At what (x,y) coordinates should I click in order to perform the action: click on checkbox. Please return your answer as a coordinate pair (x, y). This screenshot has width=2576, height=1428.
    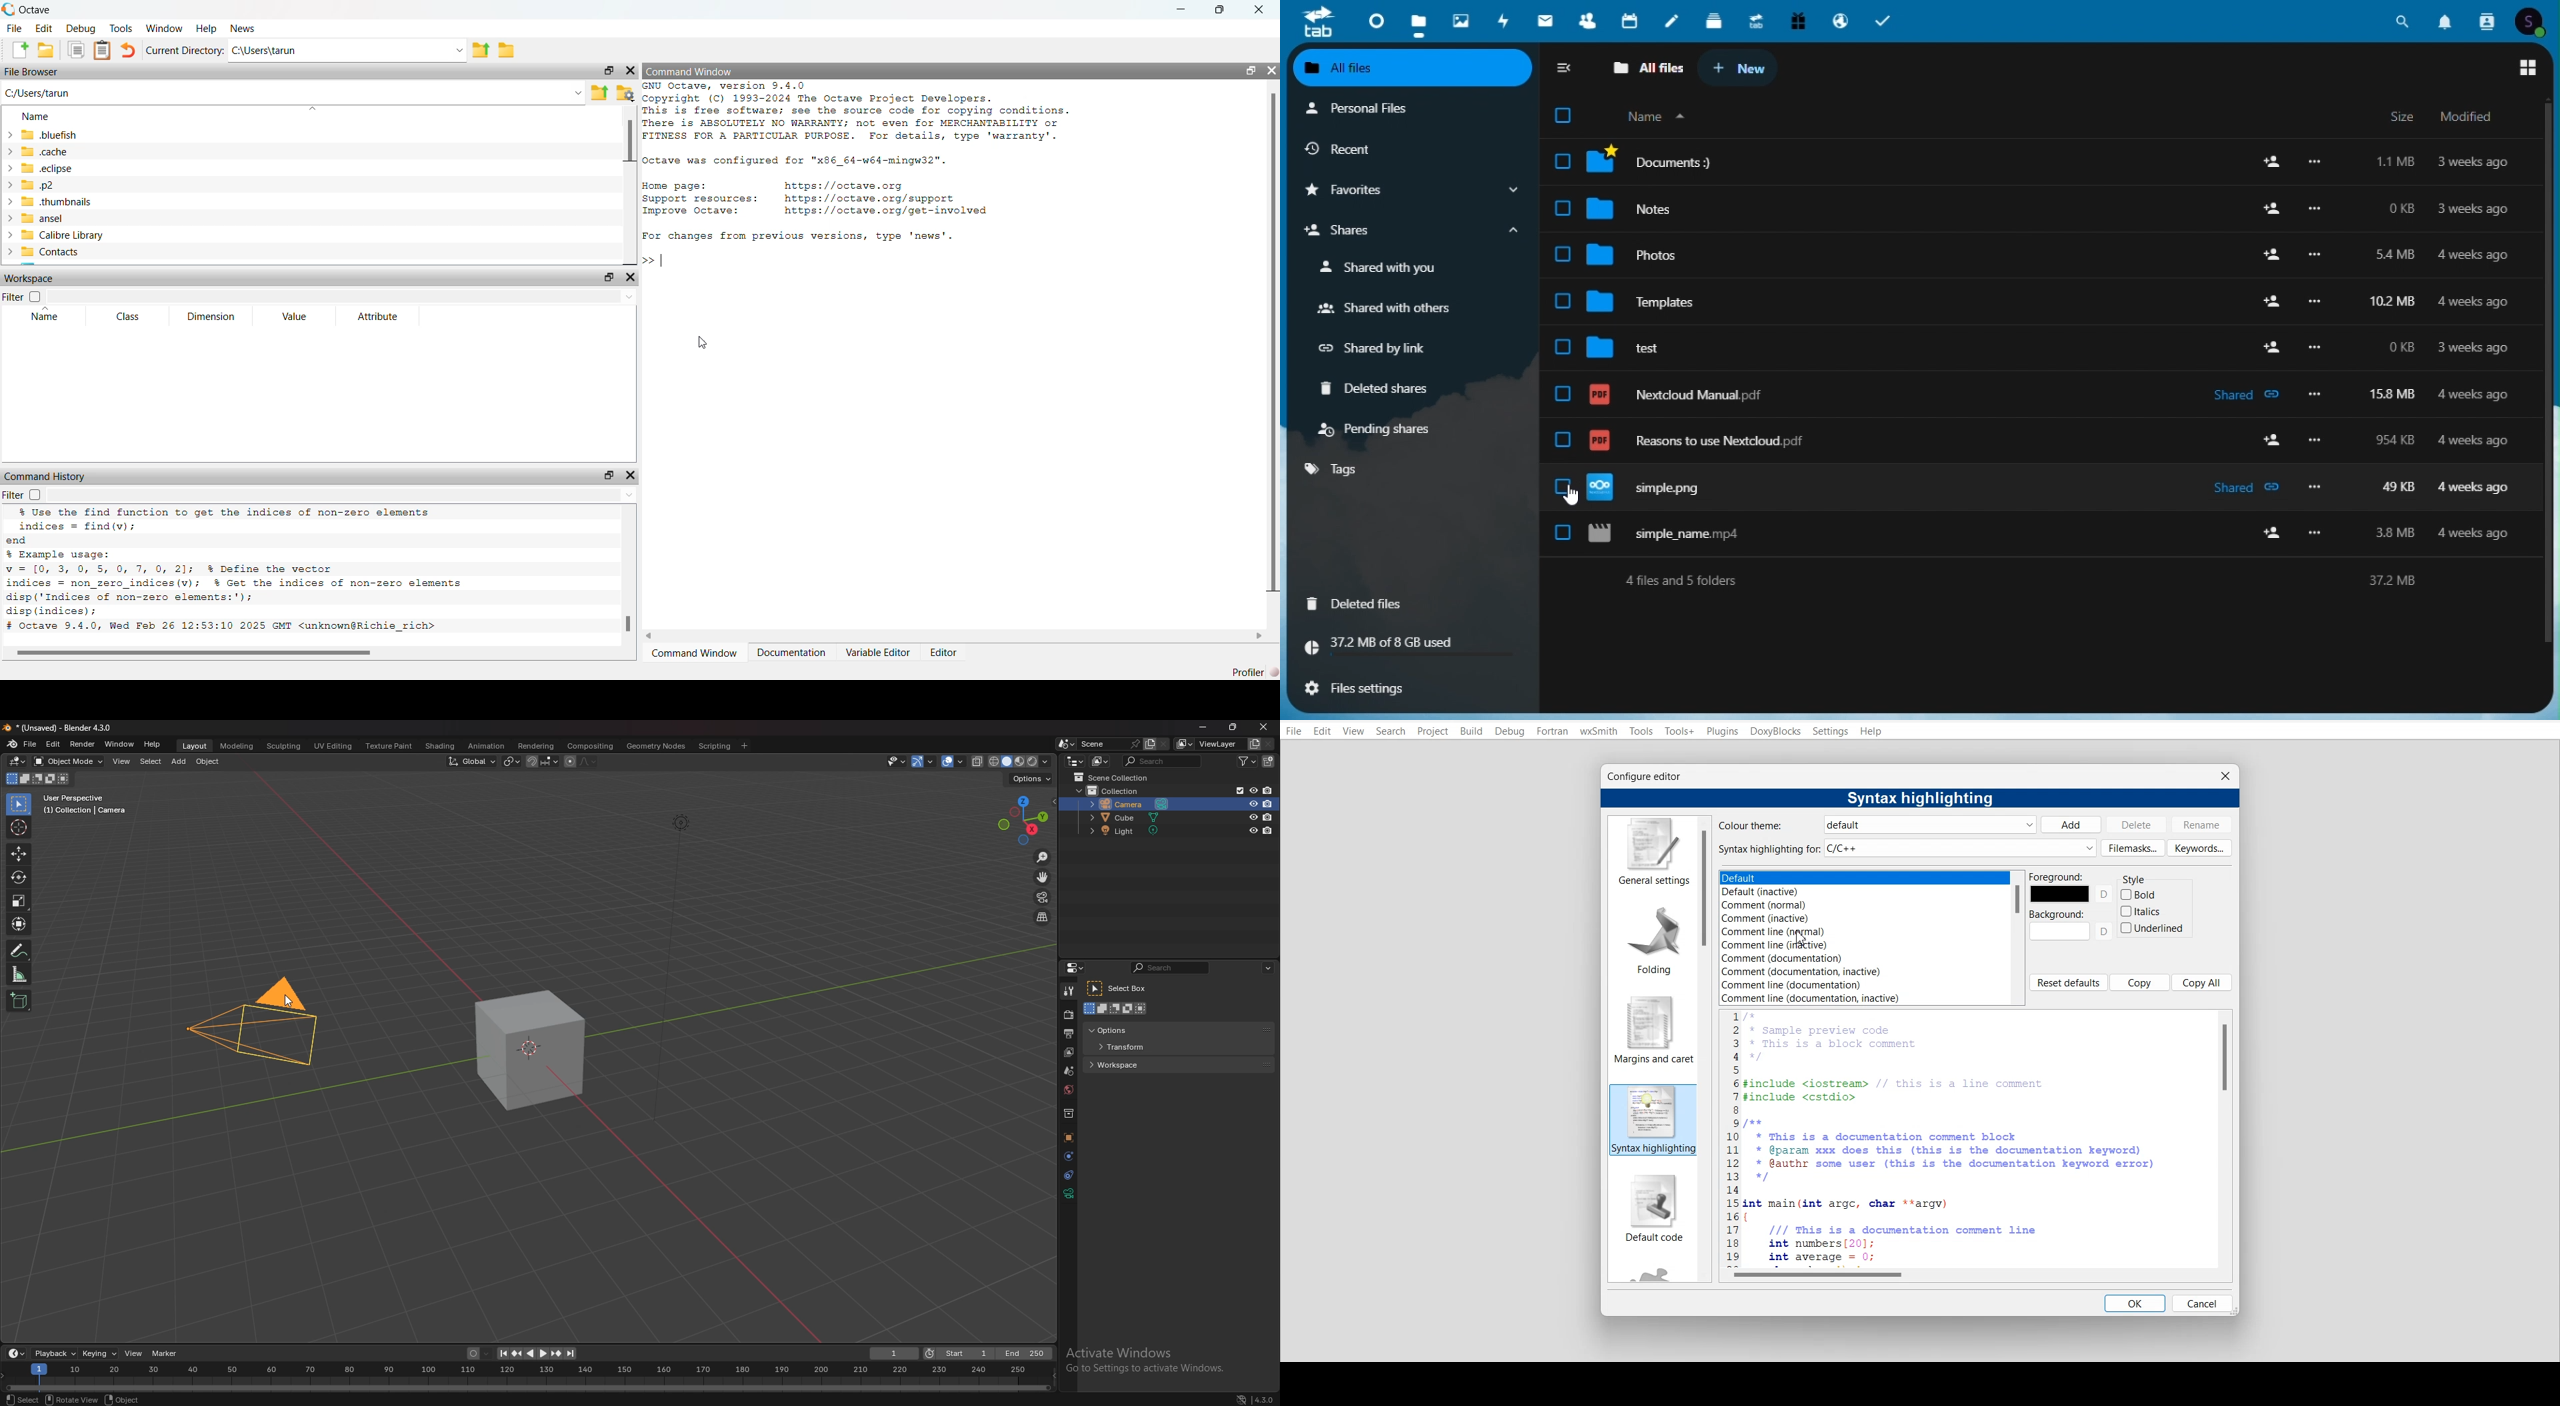
    Looking at the image, I should click on (37, 297).